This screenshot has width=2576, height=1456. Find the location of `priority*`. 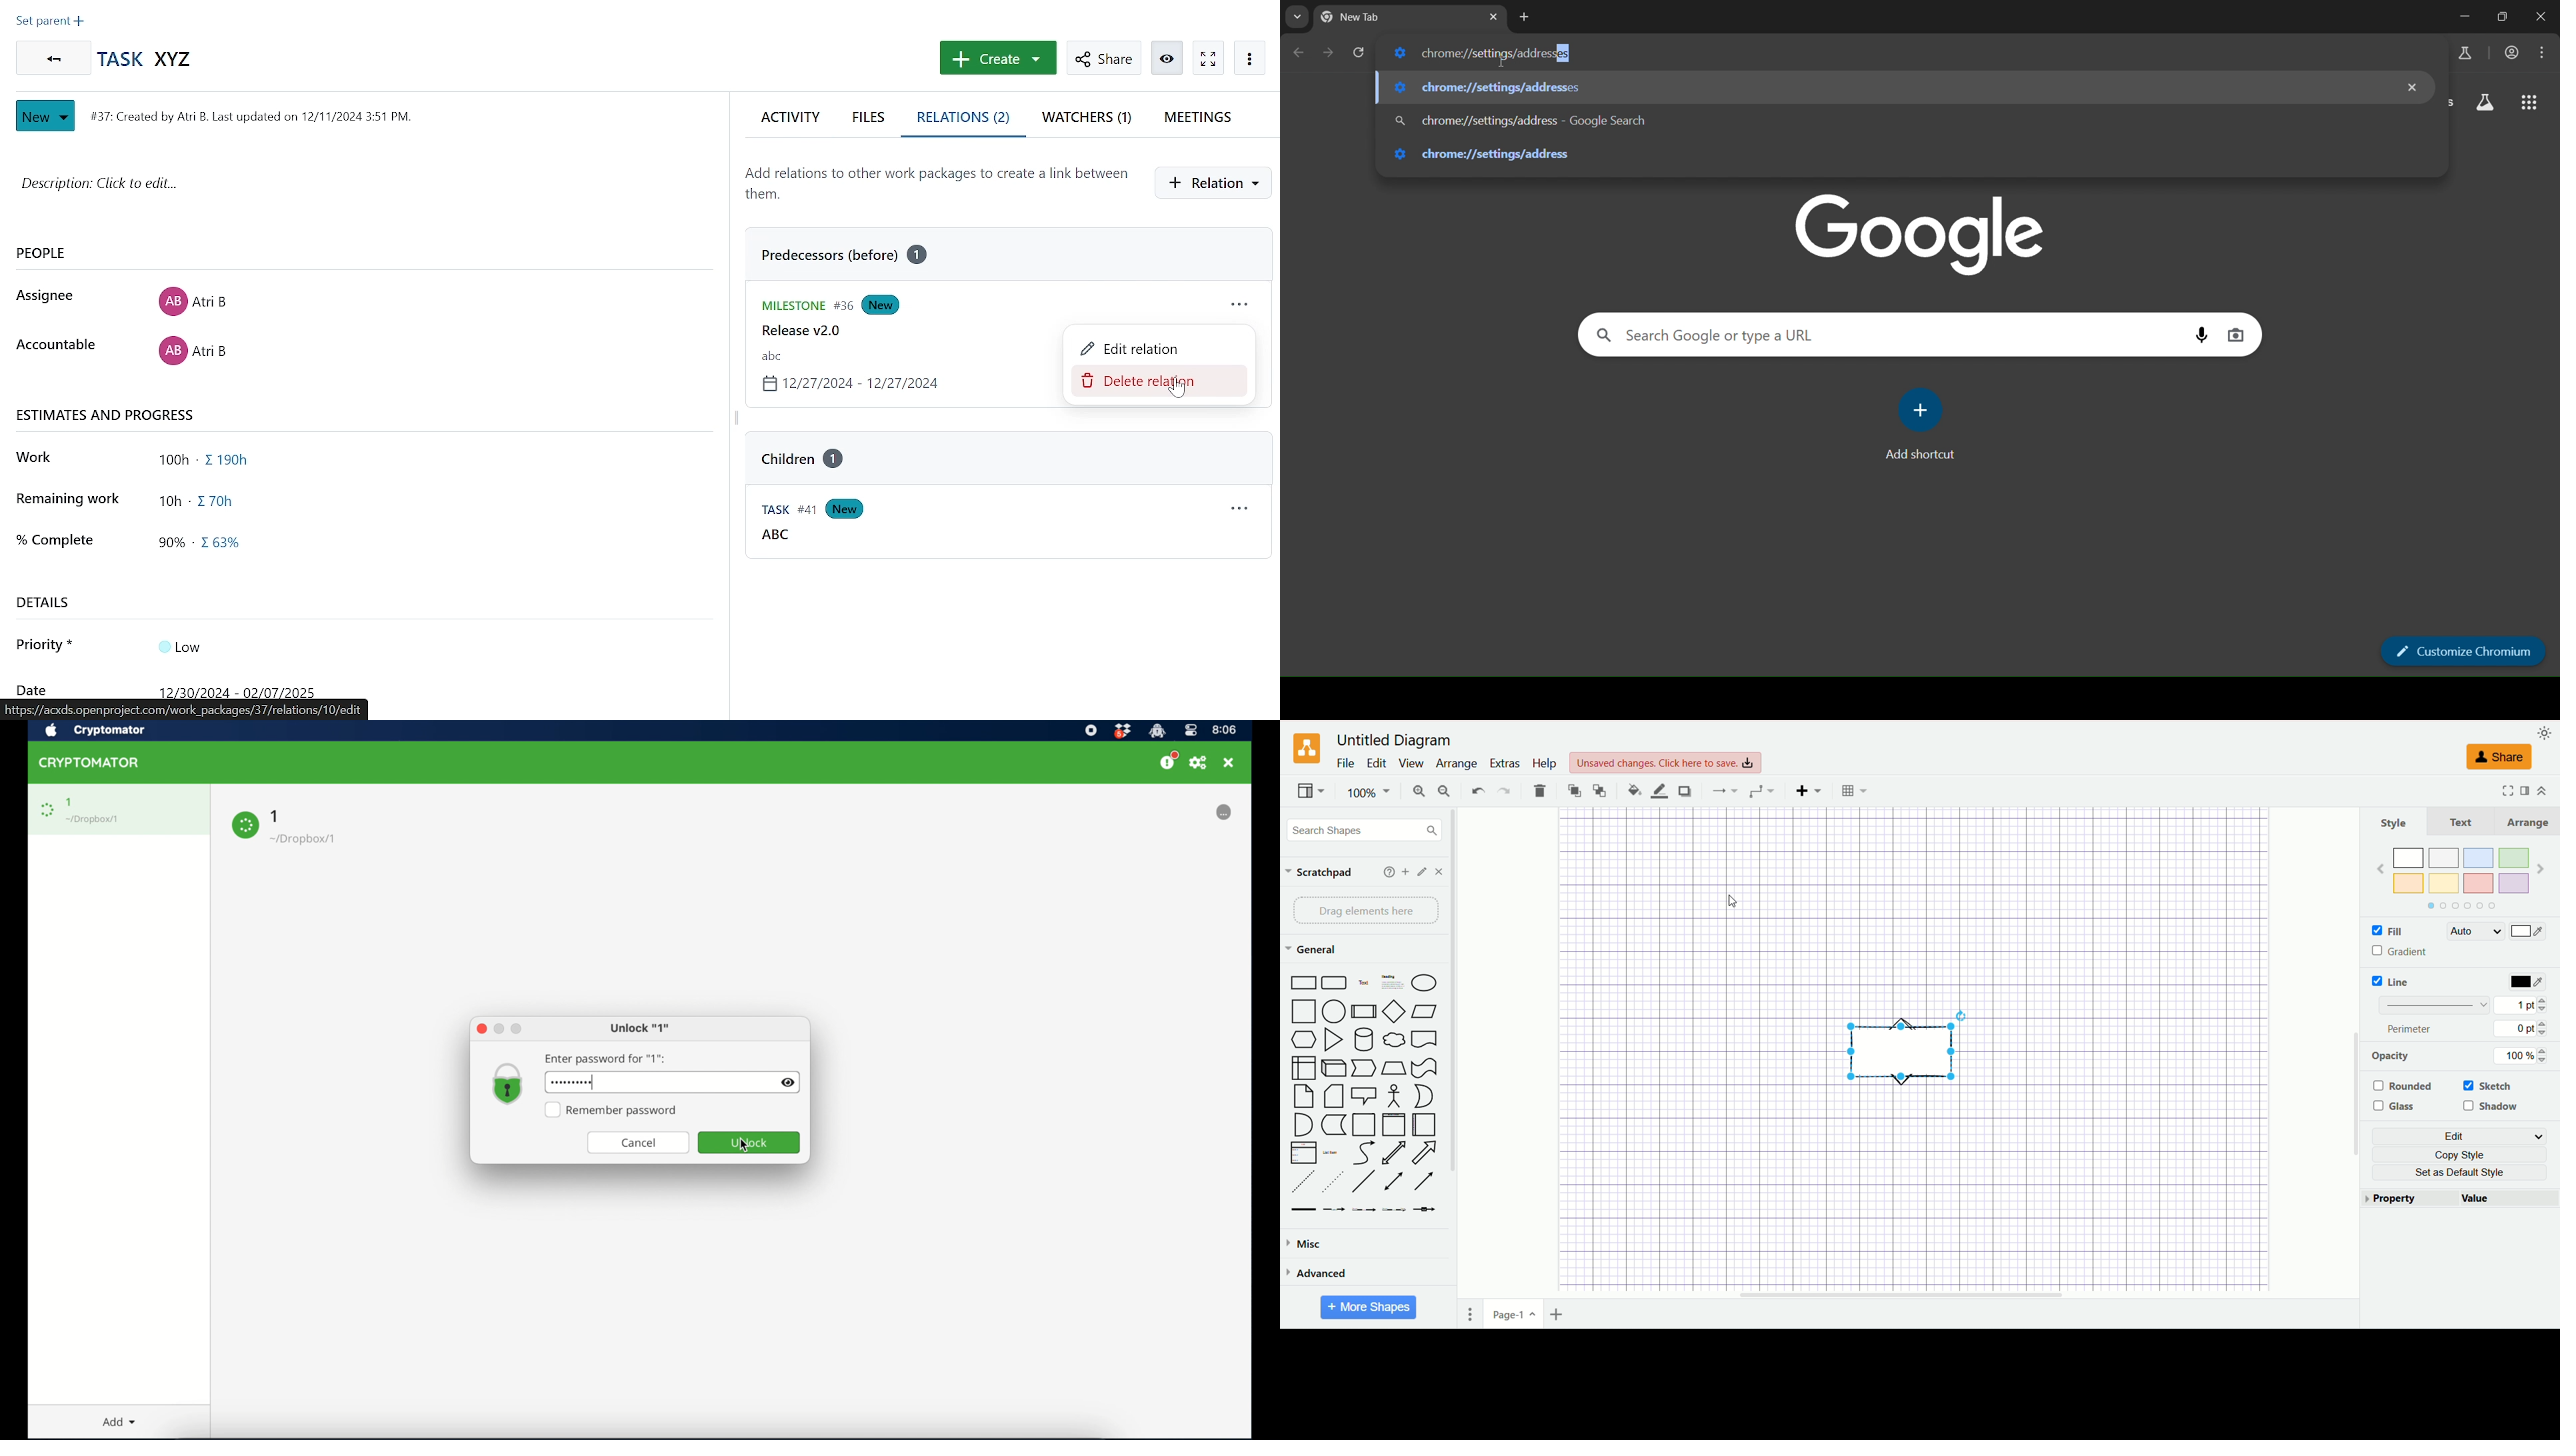

priority* is located at coordinates (46, 644).